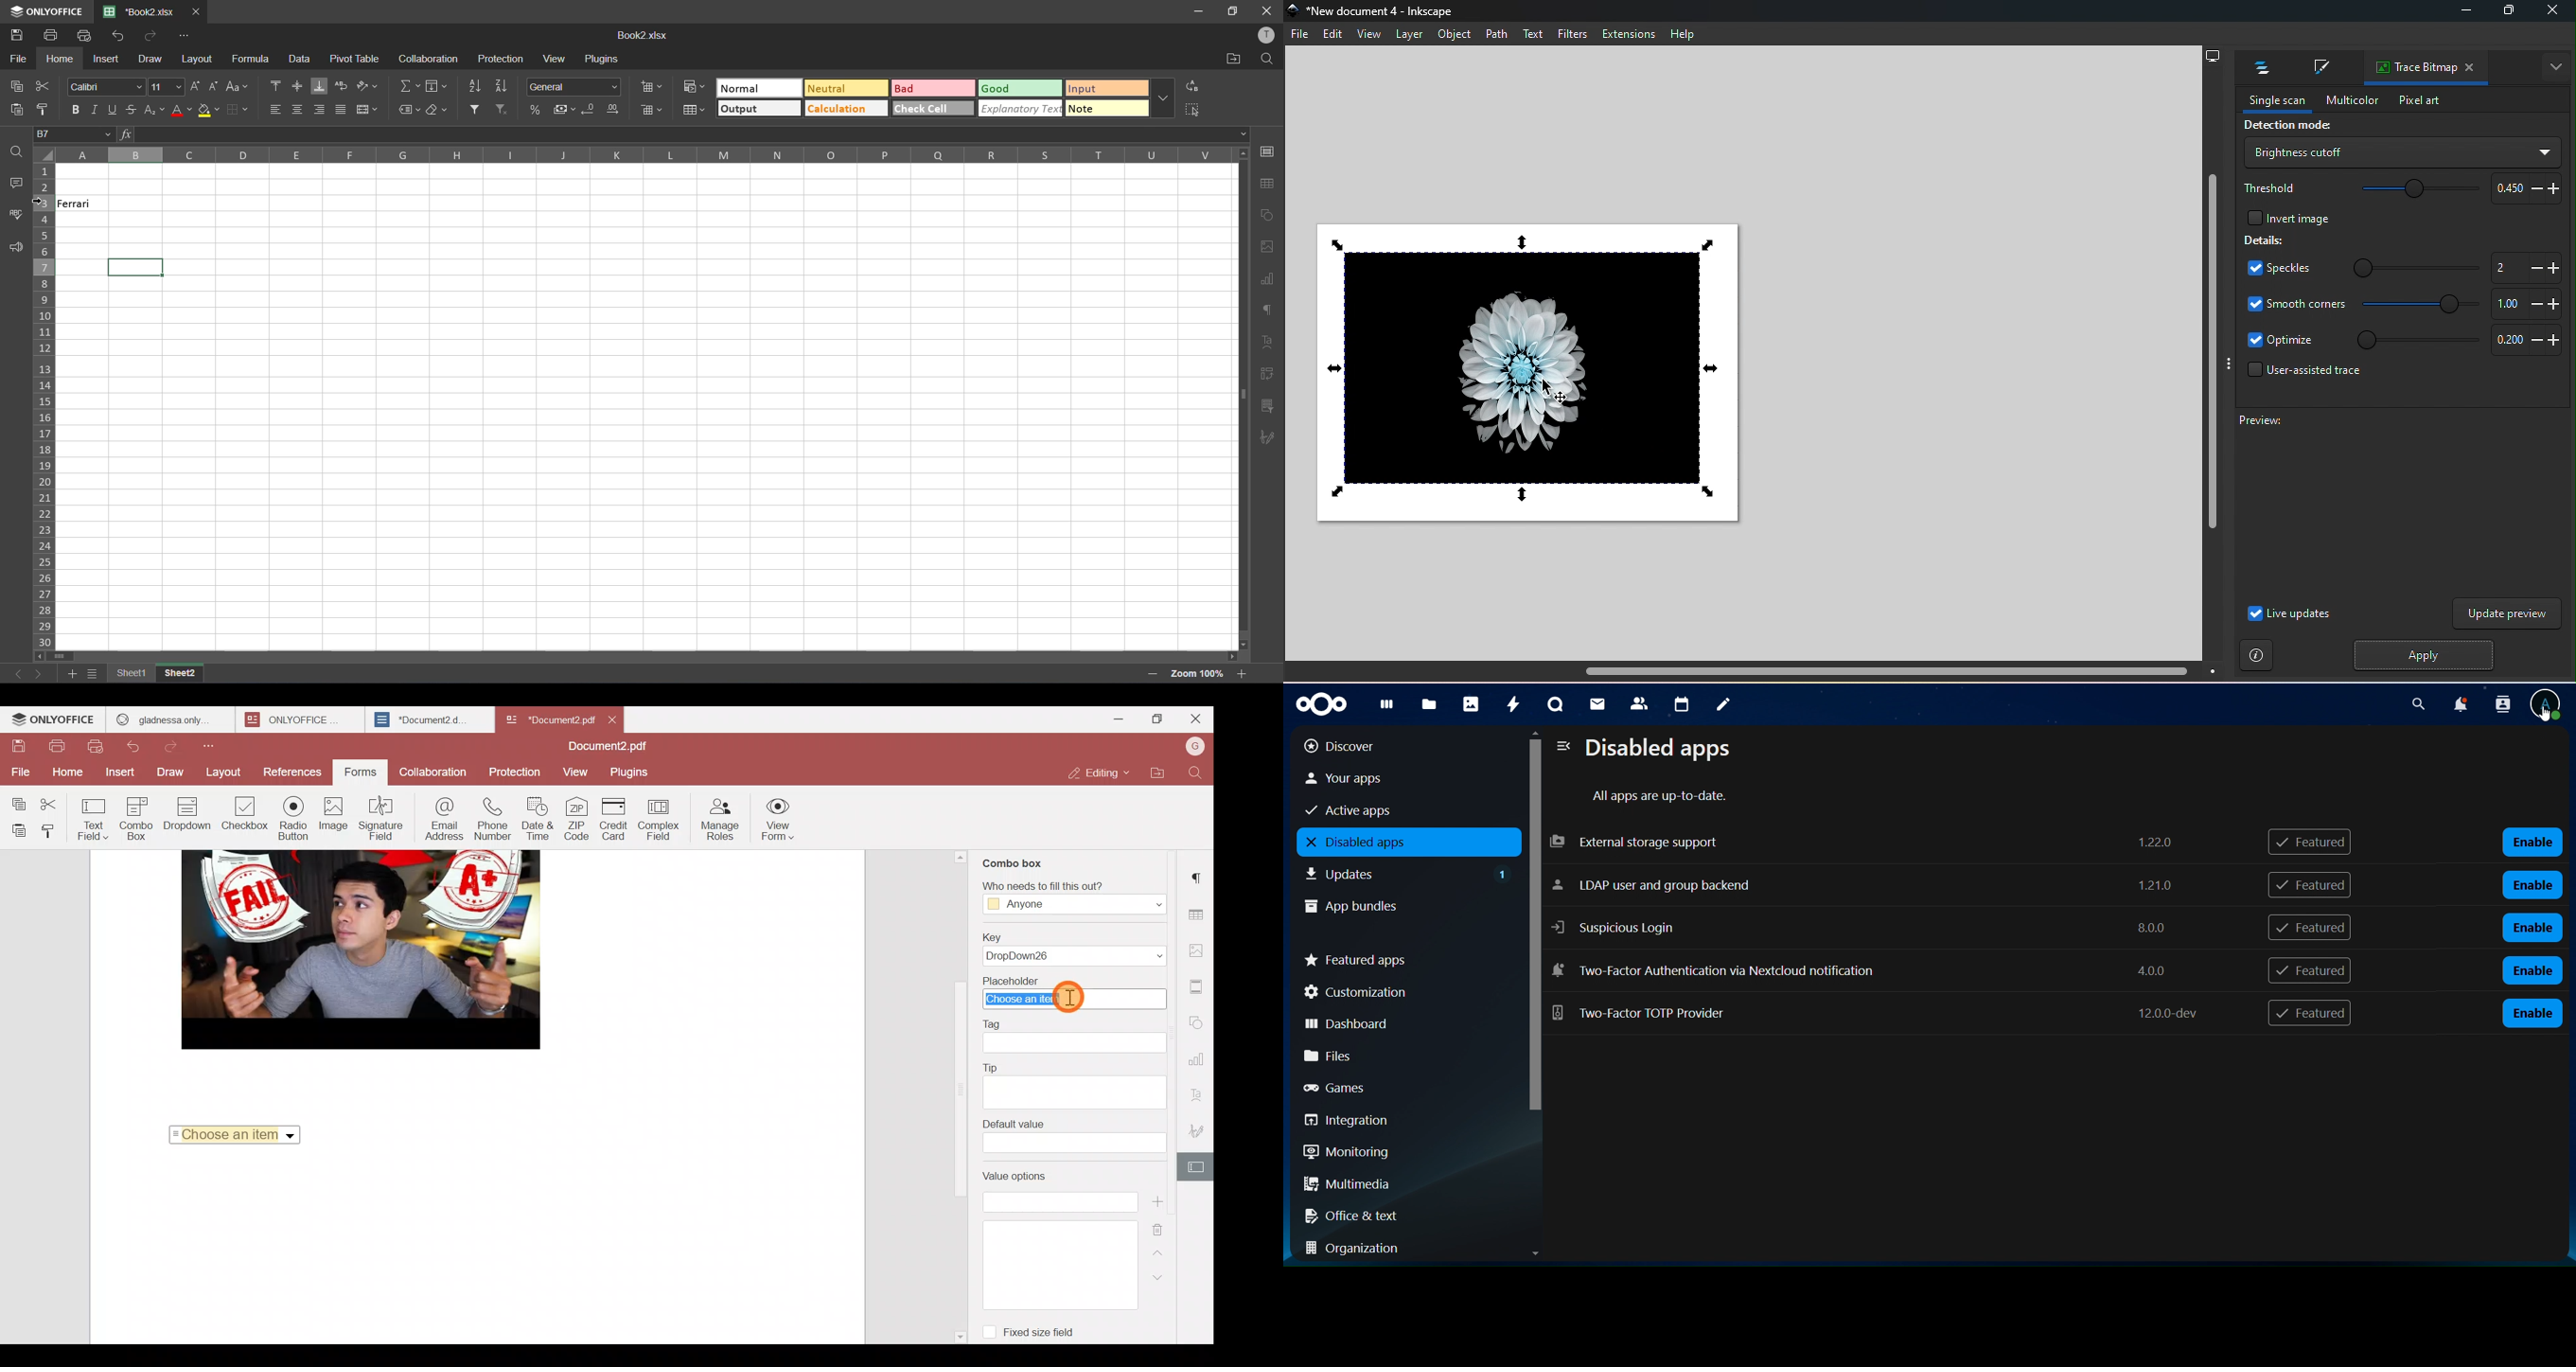 The height and width of the screenshot is (1372, 2576). Describe the element at coordinates (177, 747) in the screenshot. I see `Redo` at that location.